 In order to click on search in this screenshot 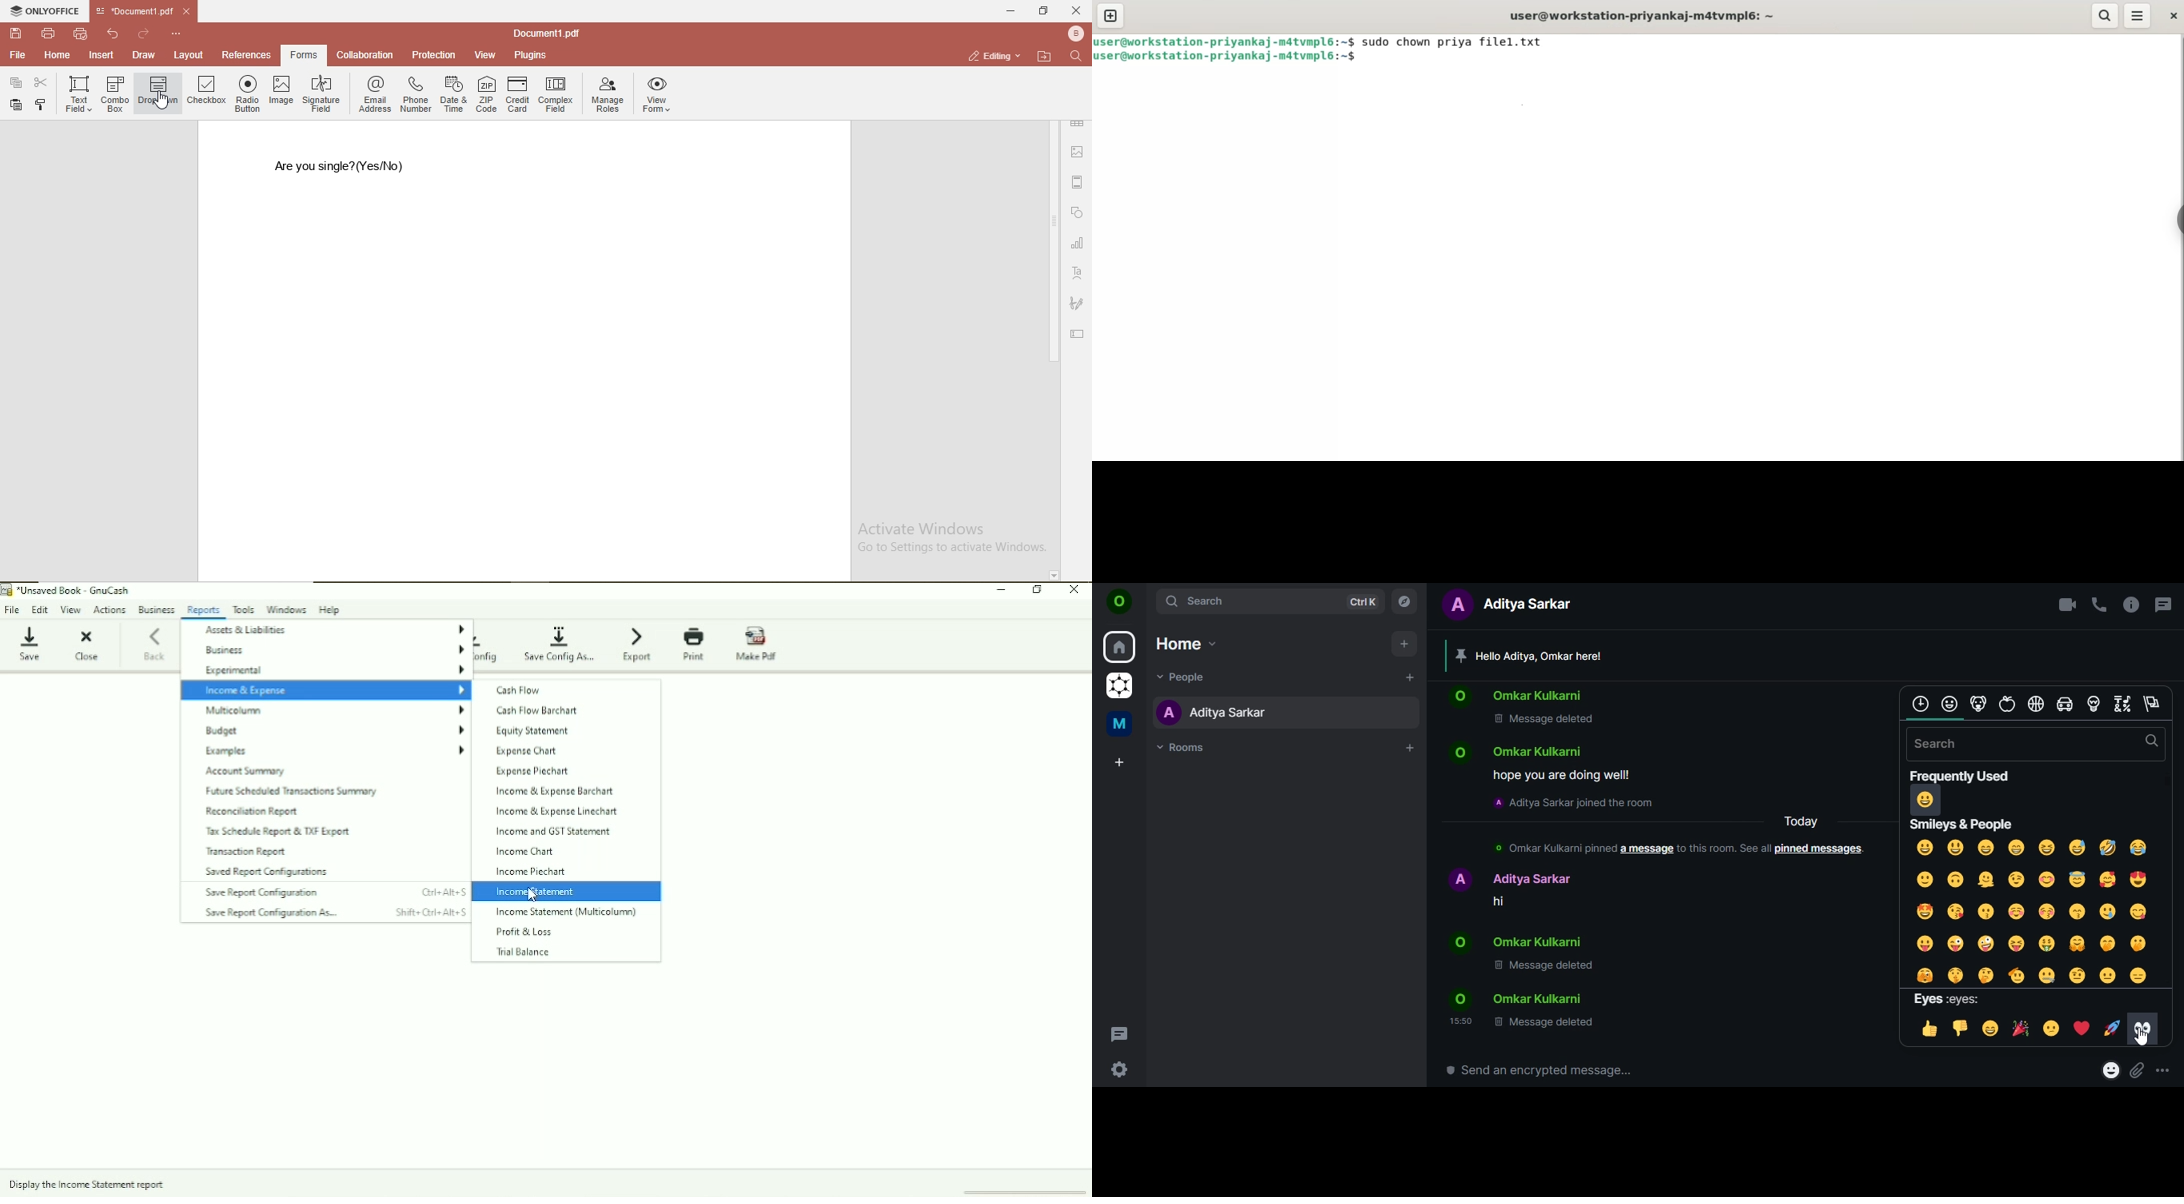, I will do `click(1078, 58)`.